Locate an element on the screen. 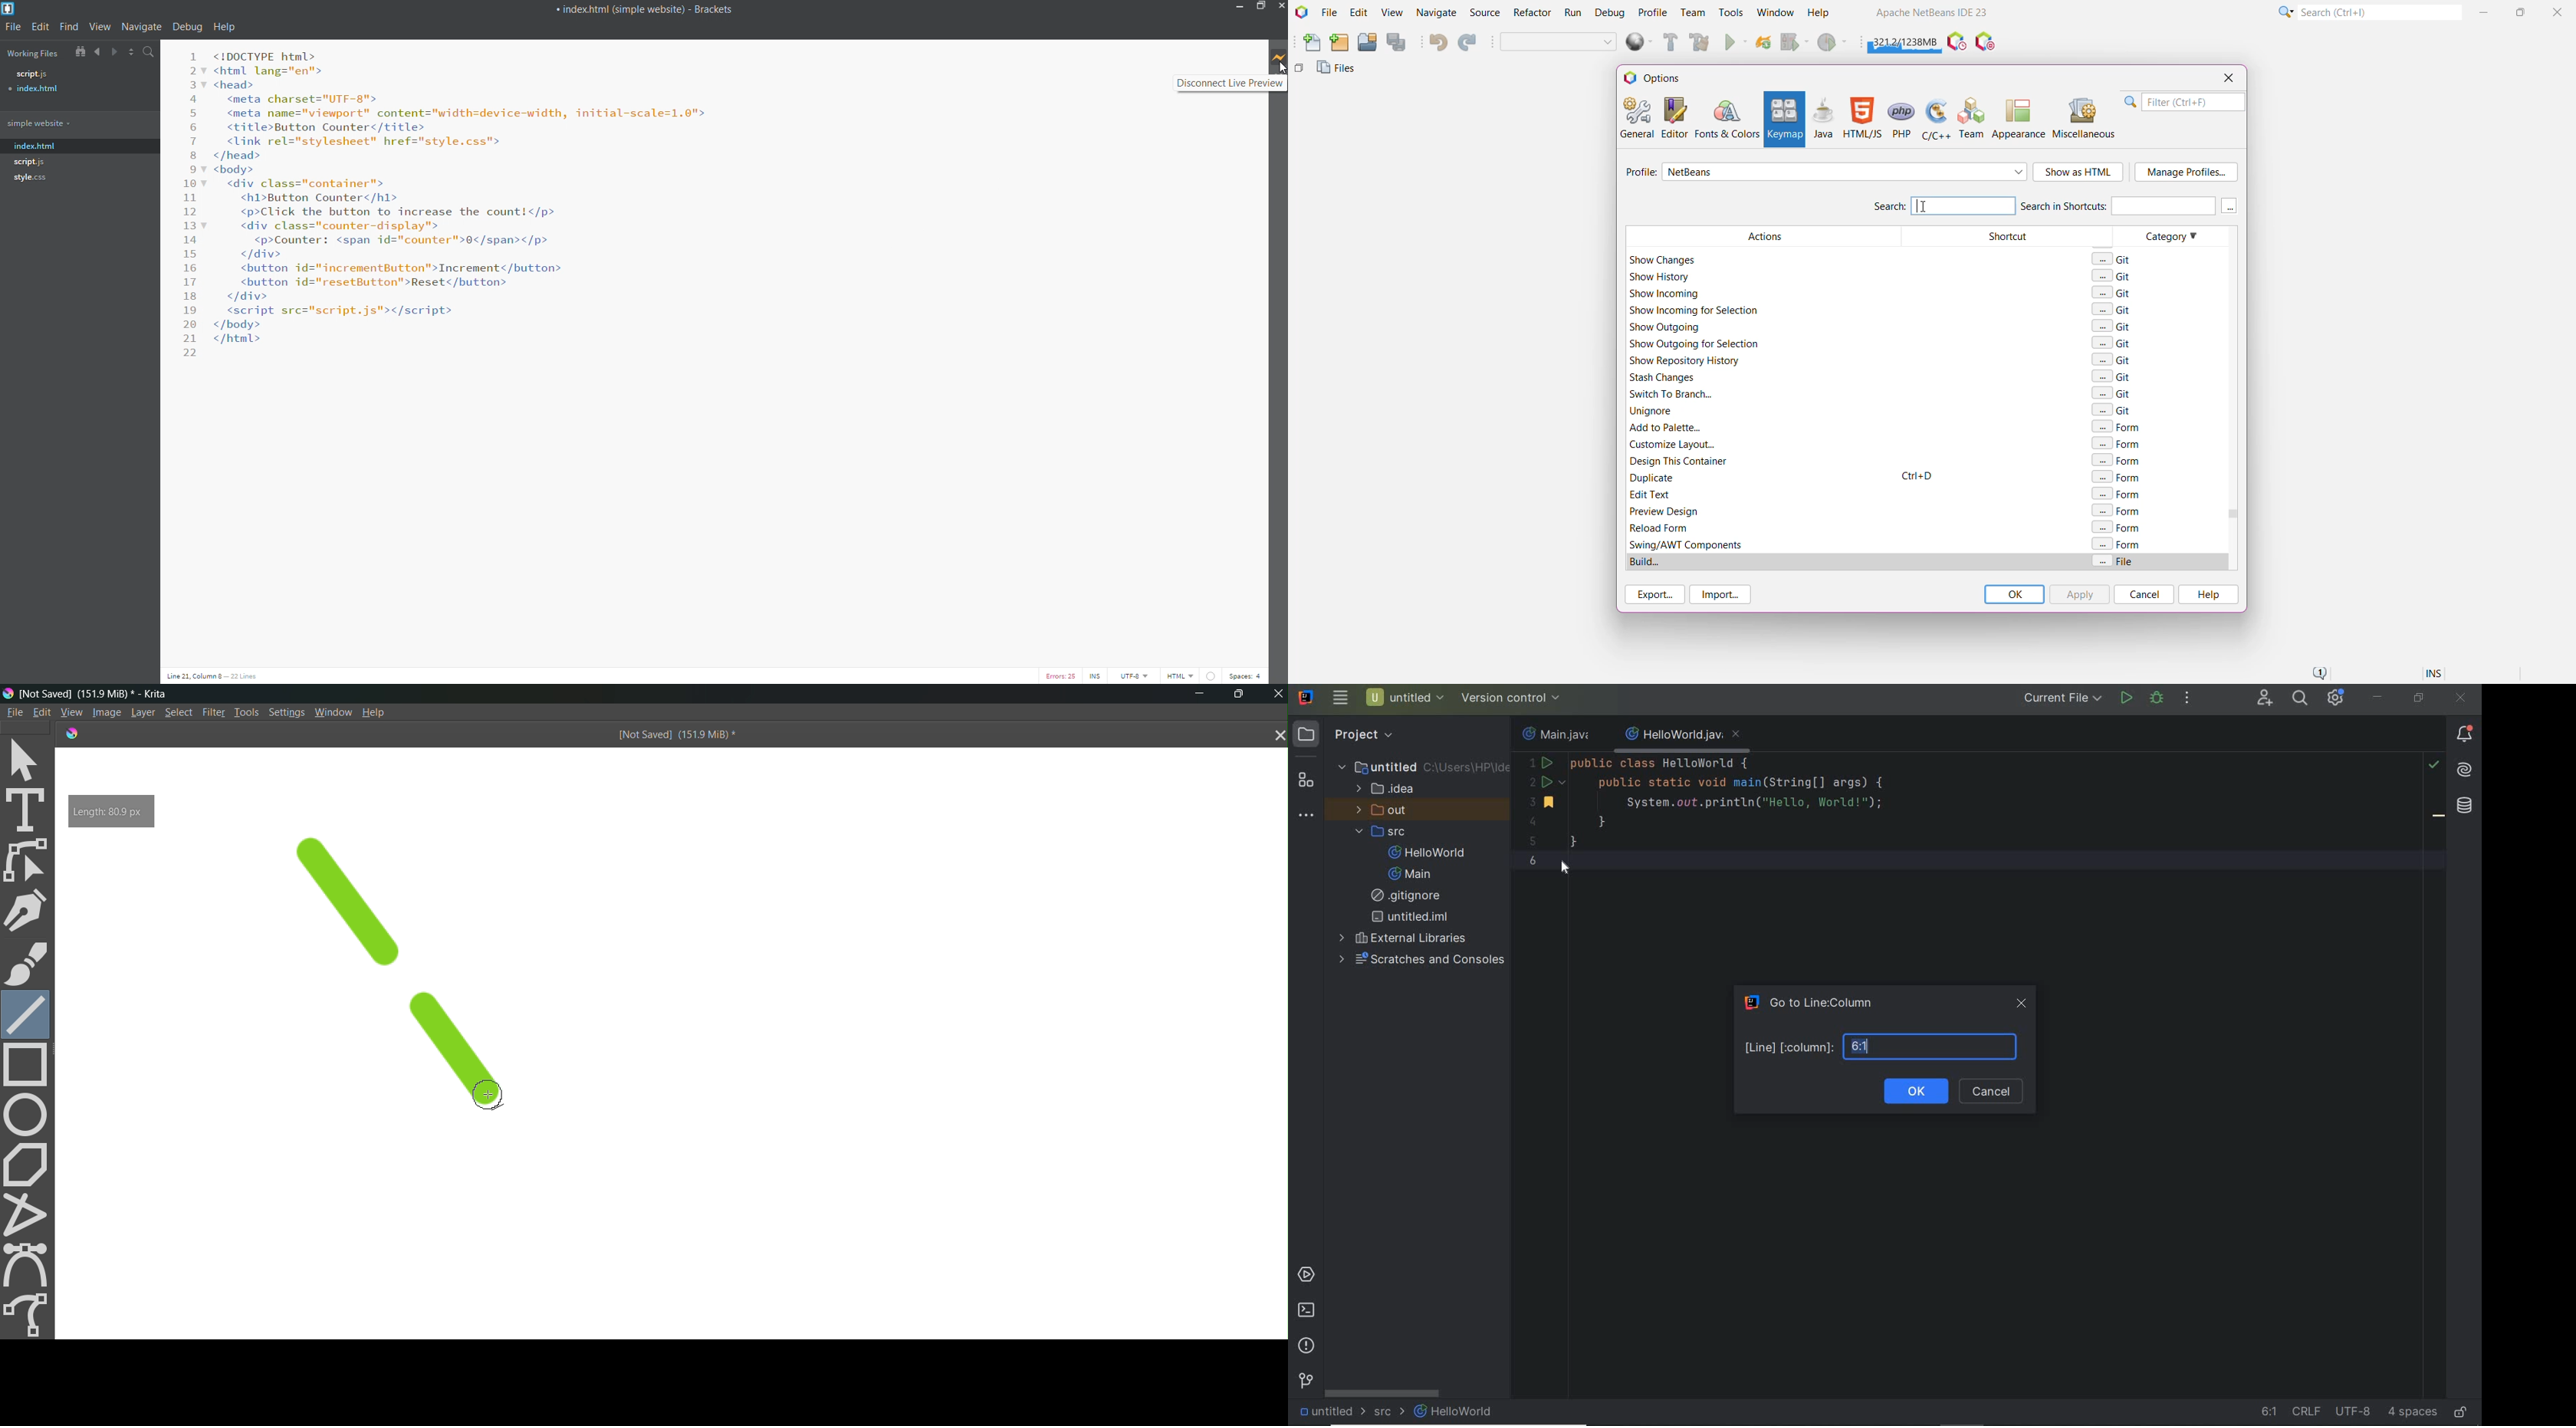 This screenshot has width=2576, height=1428. Profile Main project is located at coordinates (1833, 44).